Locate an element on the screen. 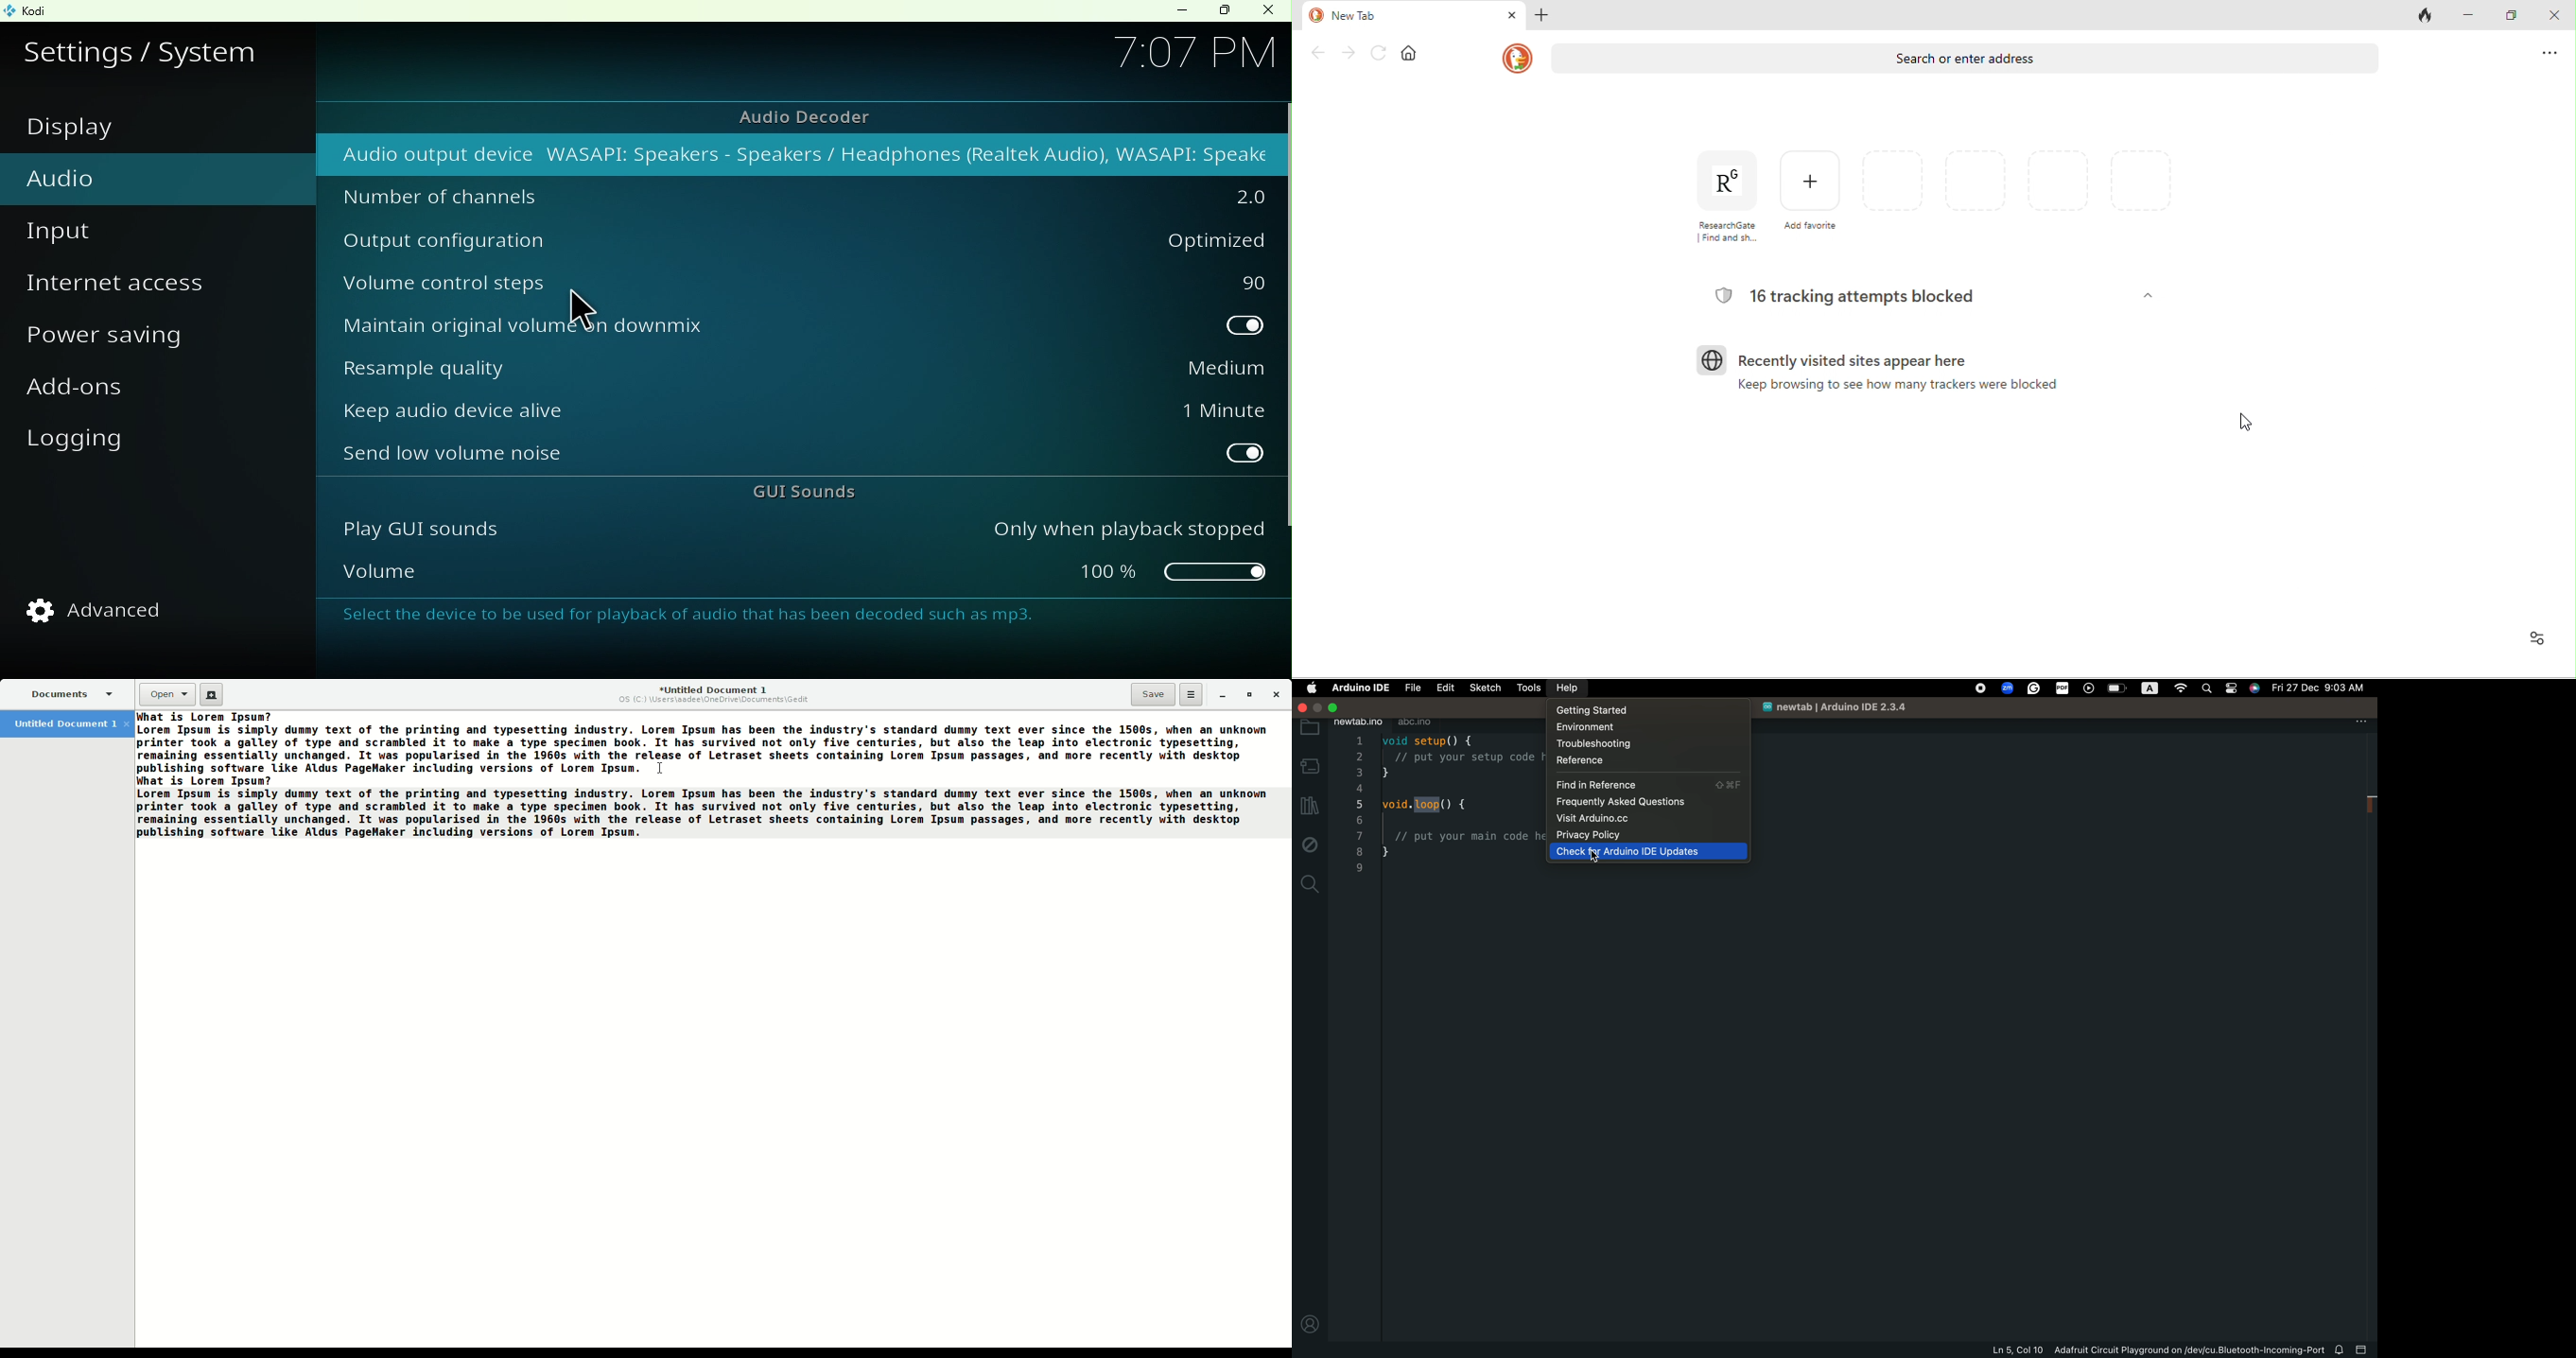 The width and height of the screenshot is (2576, 1372). cursor is located at coordinates (2247, 422).